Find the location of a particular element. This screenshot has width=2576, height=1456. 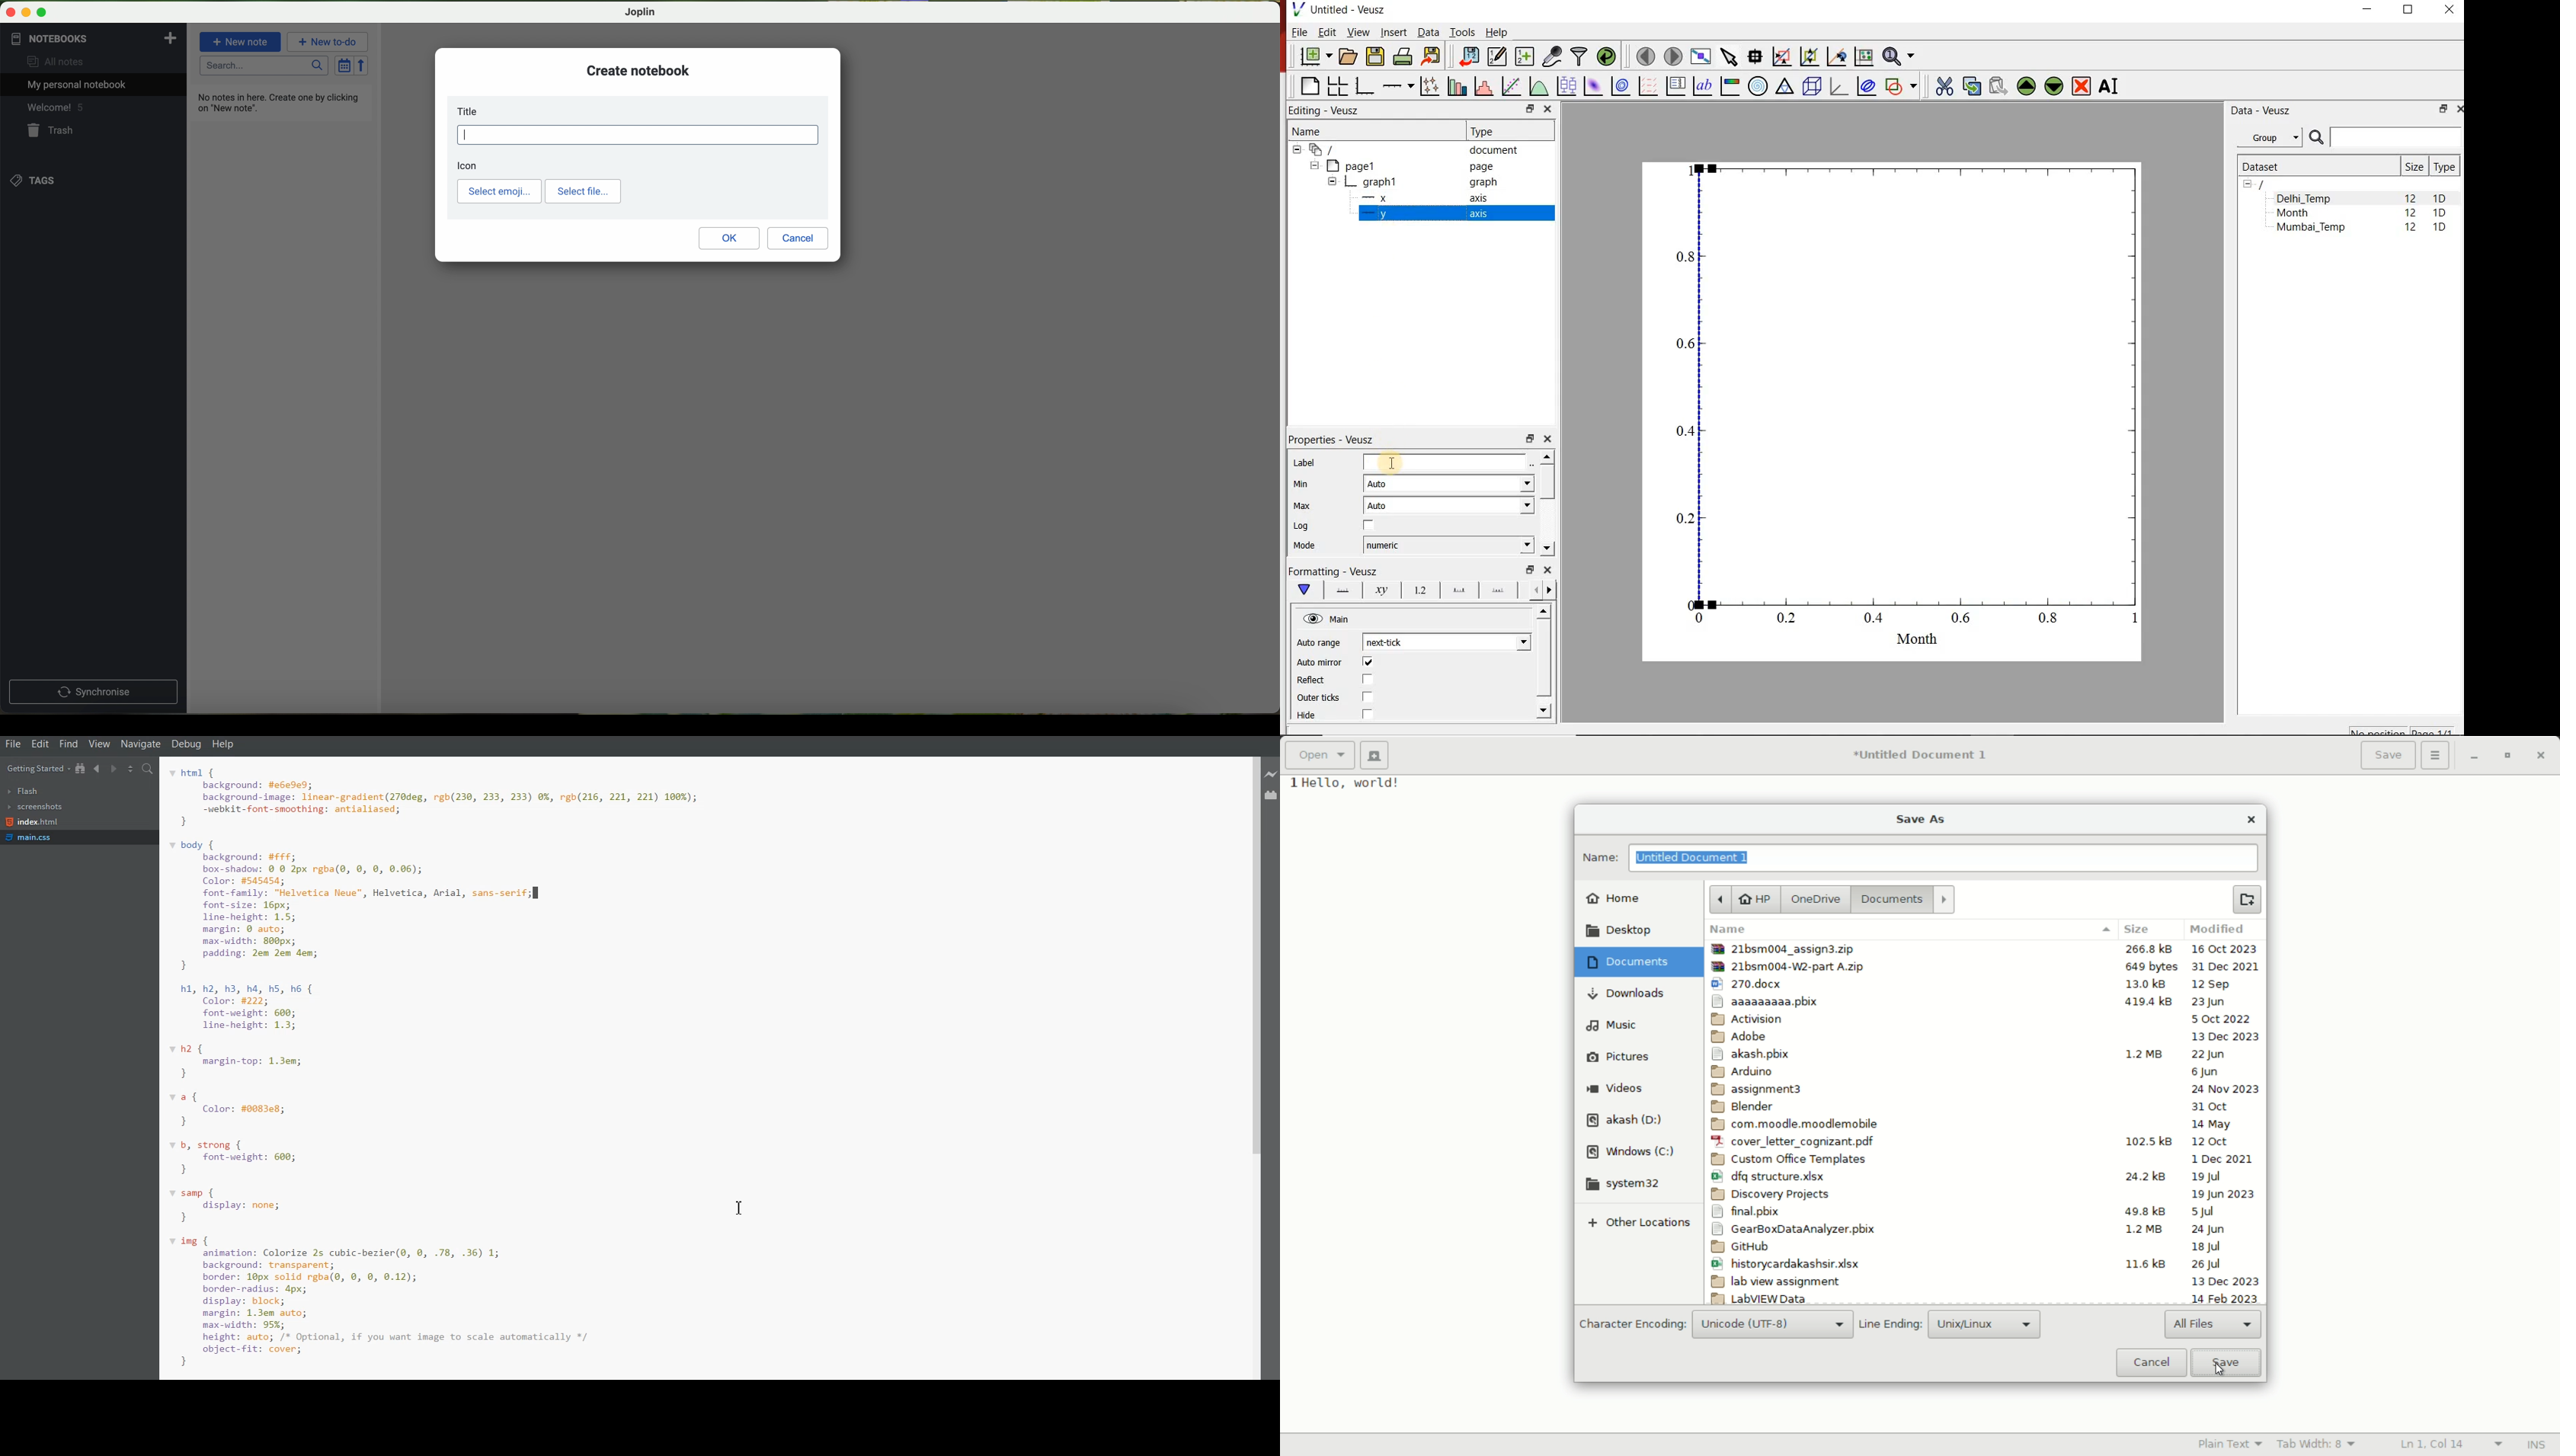

12 is located at coordinates (2412, 229).